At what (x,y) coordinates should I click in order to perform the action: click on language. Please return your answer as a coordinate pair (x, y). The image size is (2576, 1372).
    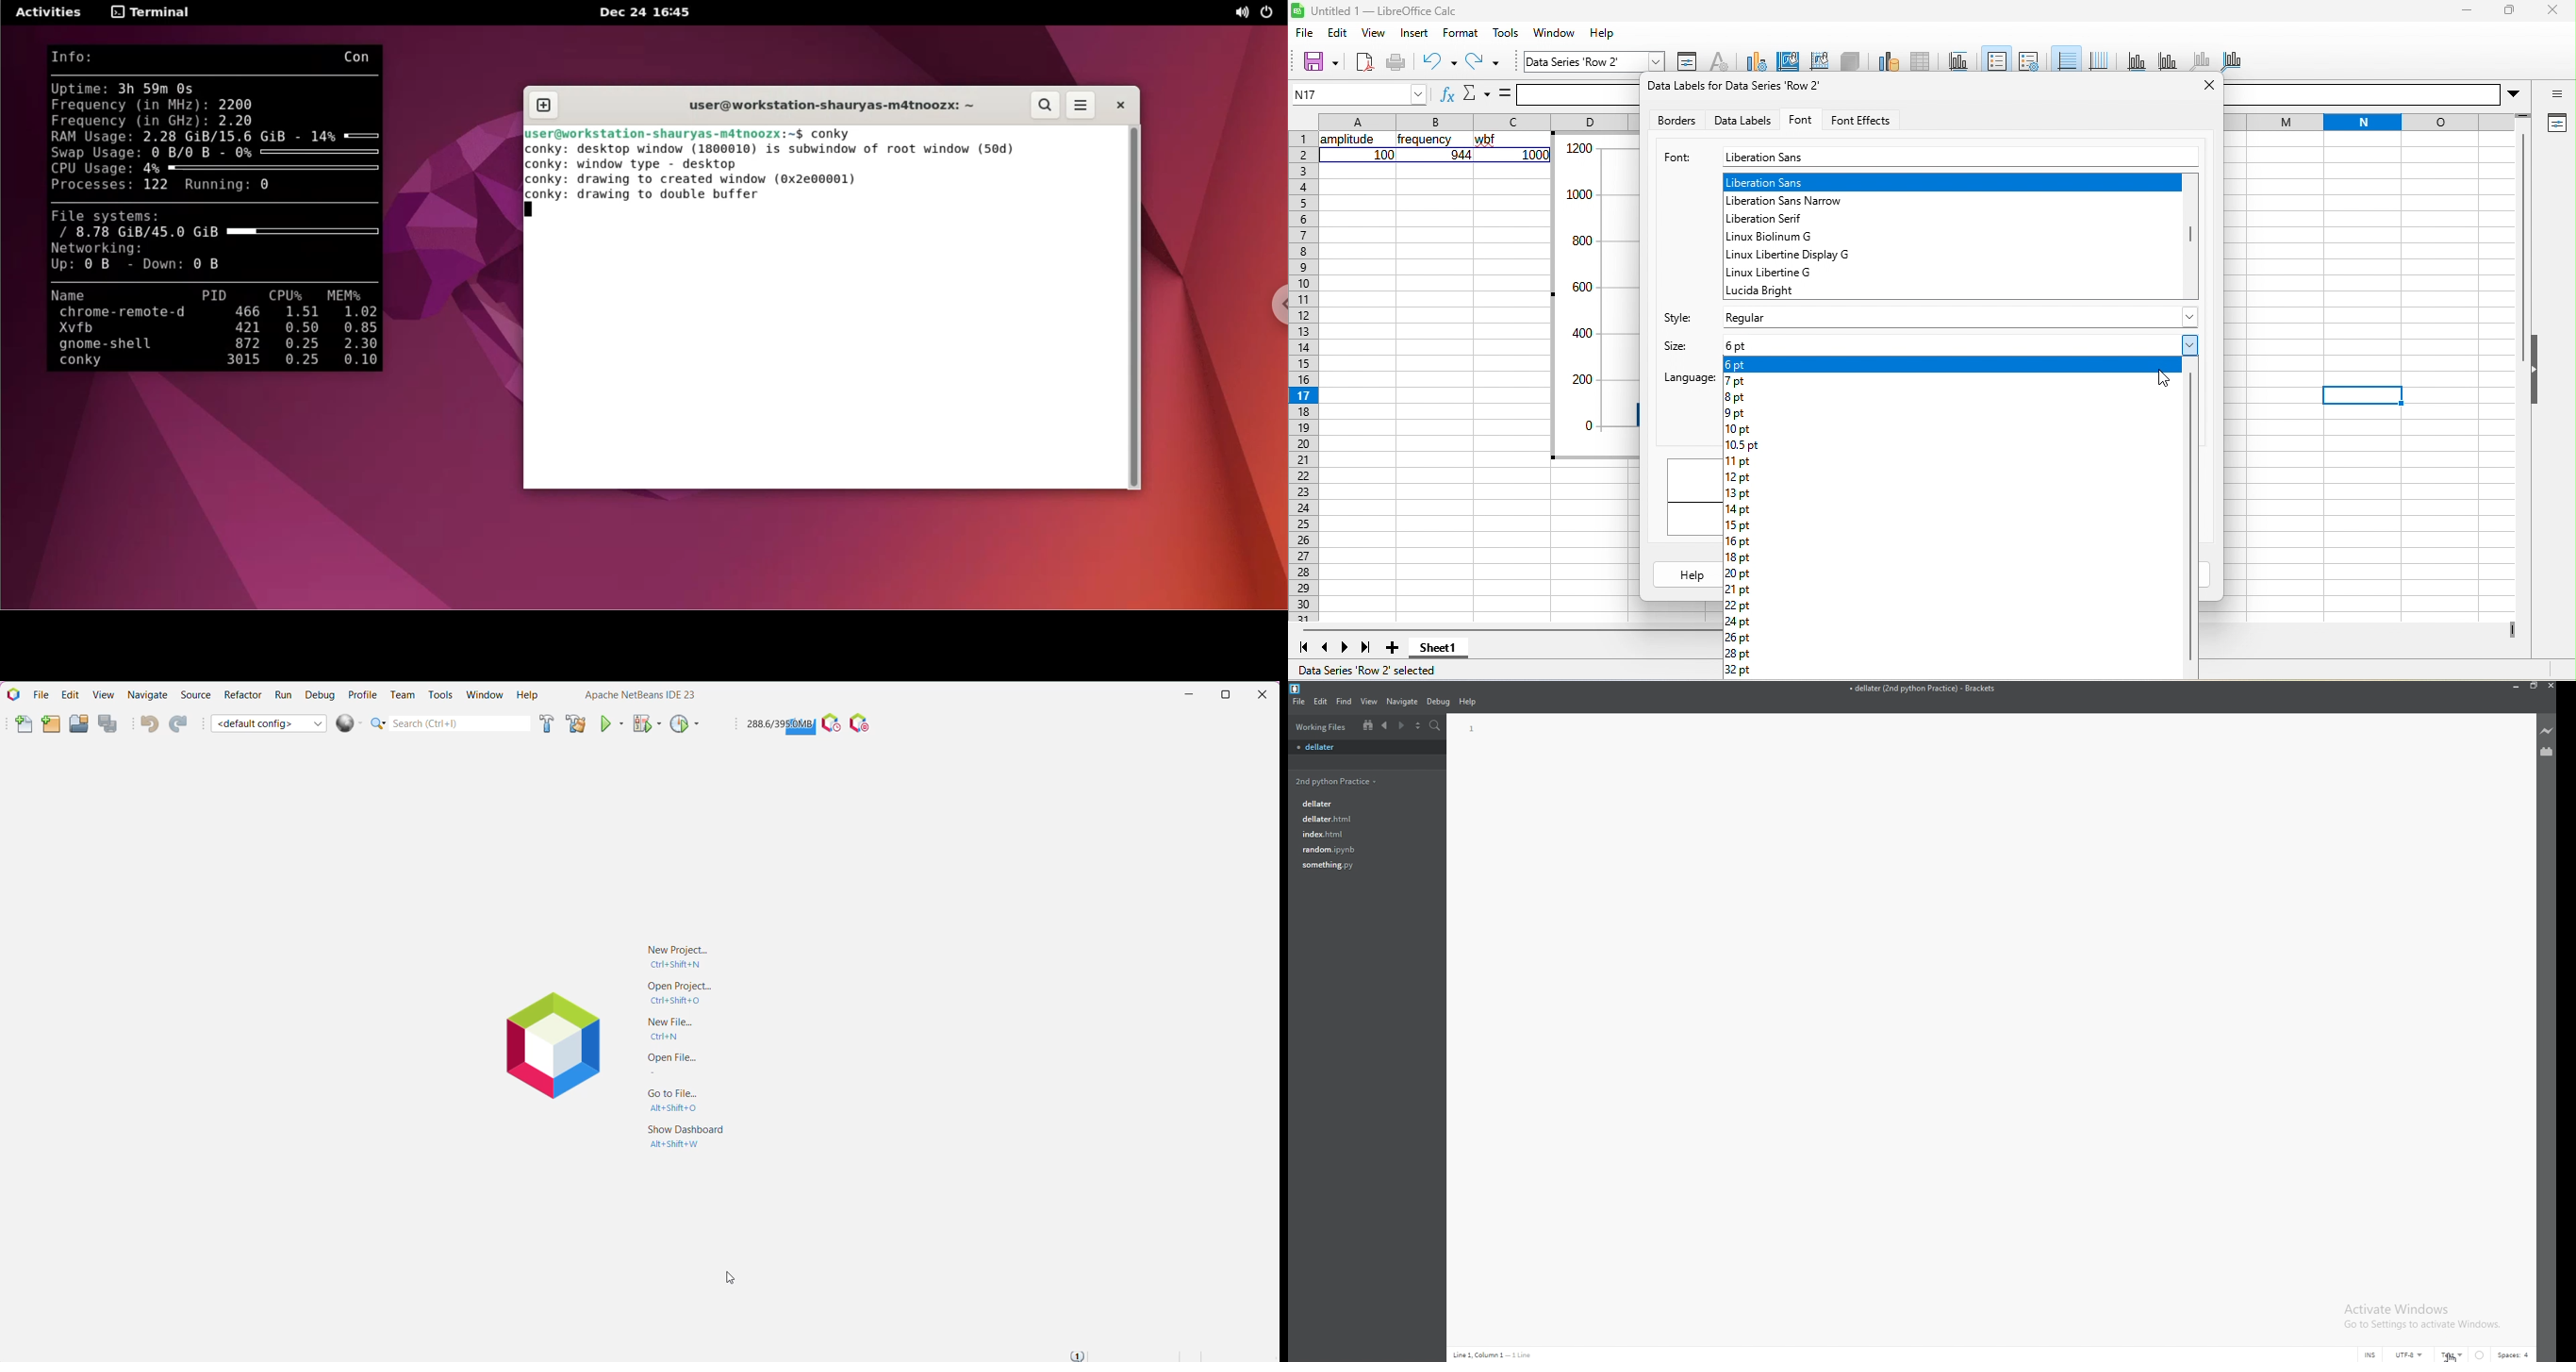
    Looking at the image, I should click on (1688, 380).